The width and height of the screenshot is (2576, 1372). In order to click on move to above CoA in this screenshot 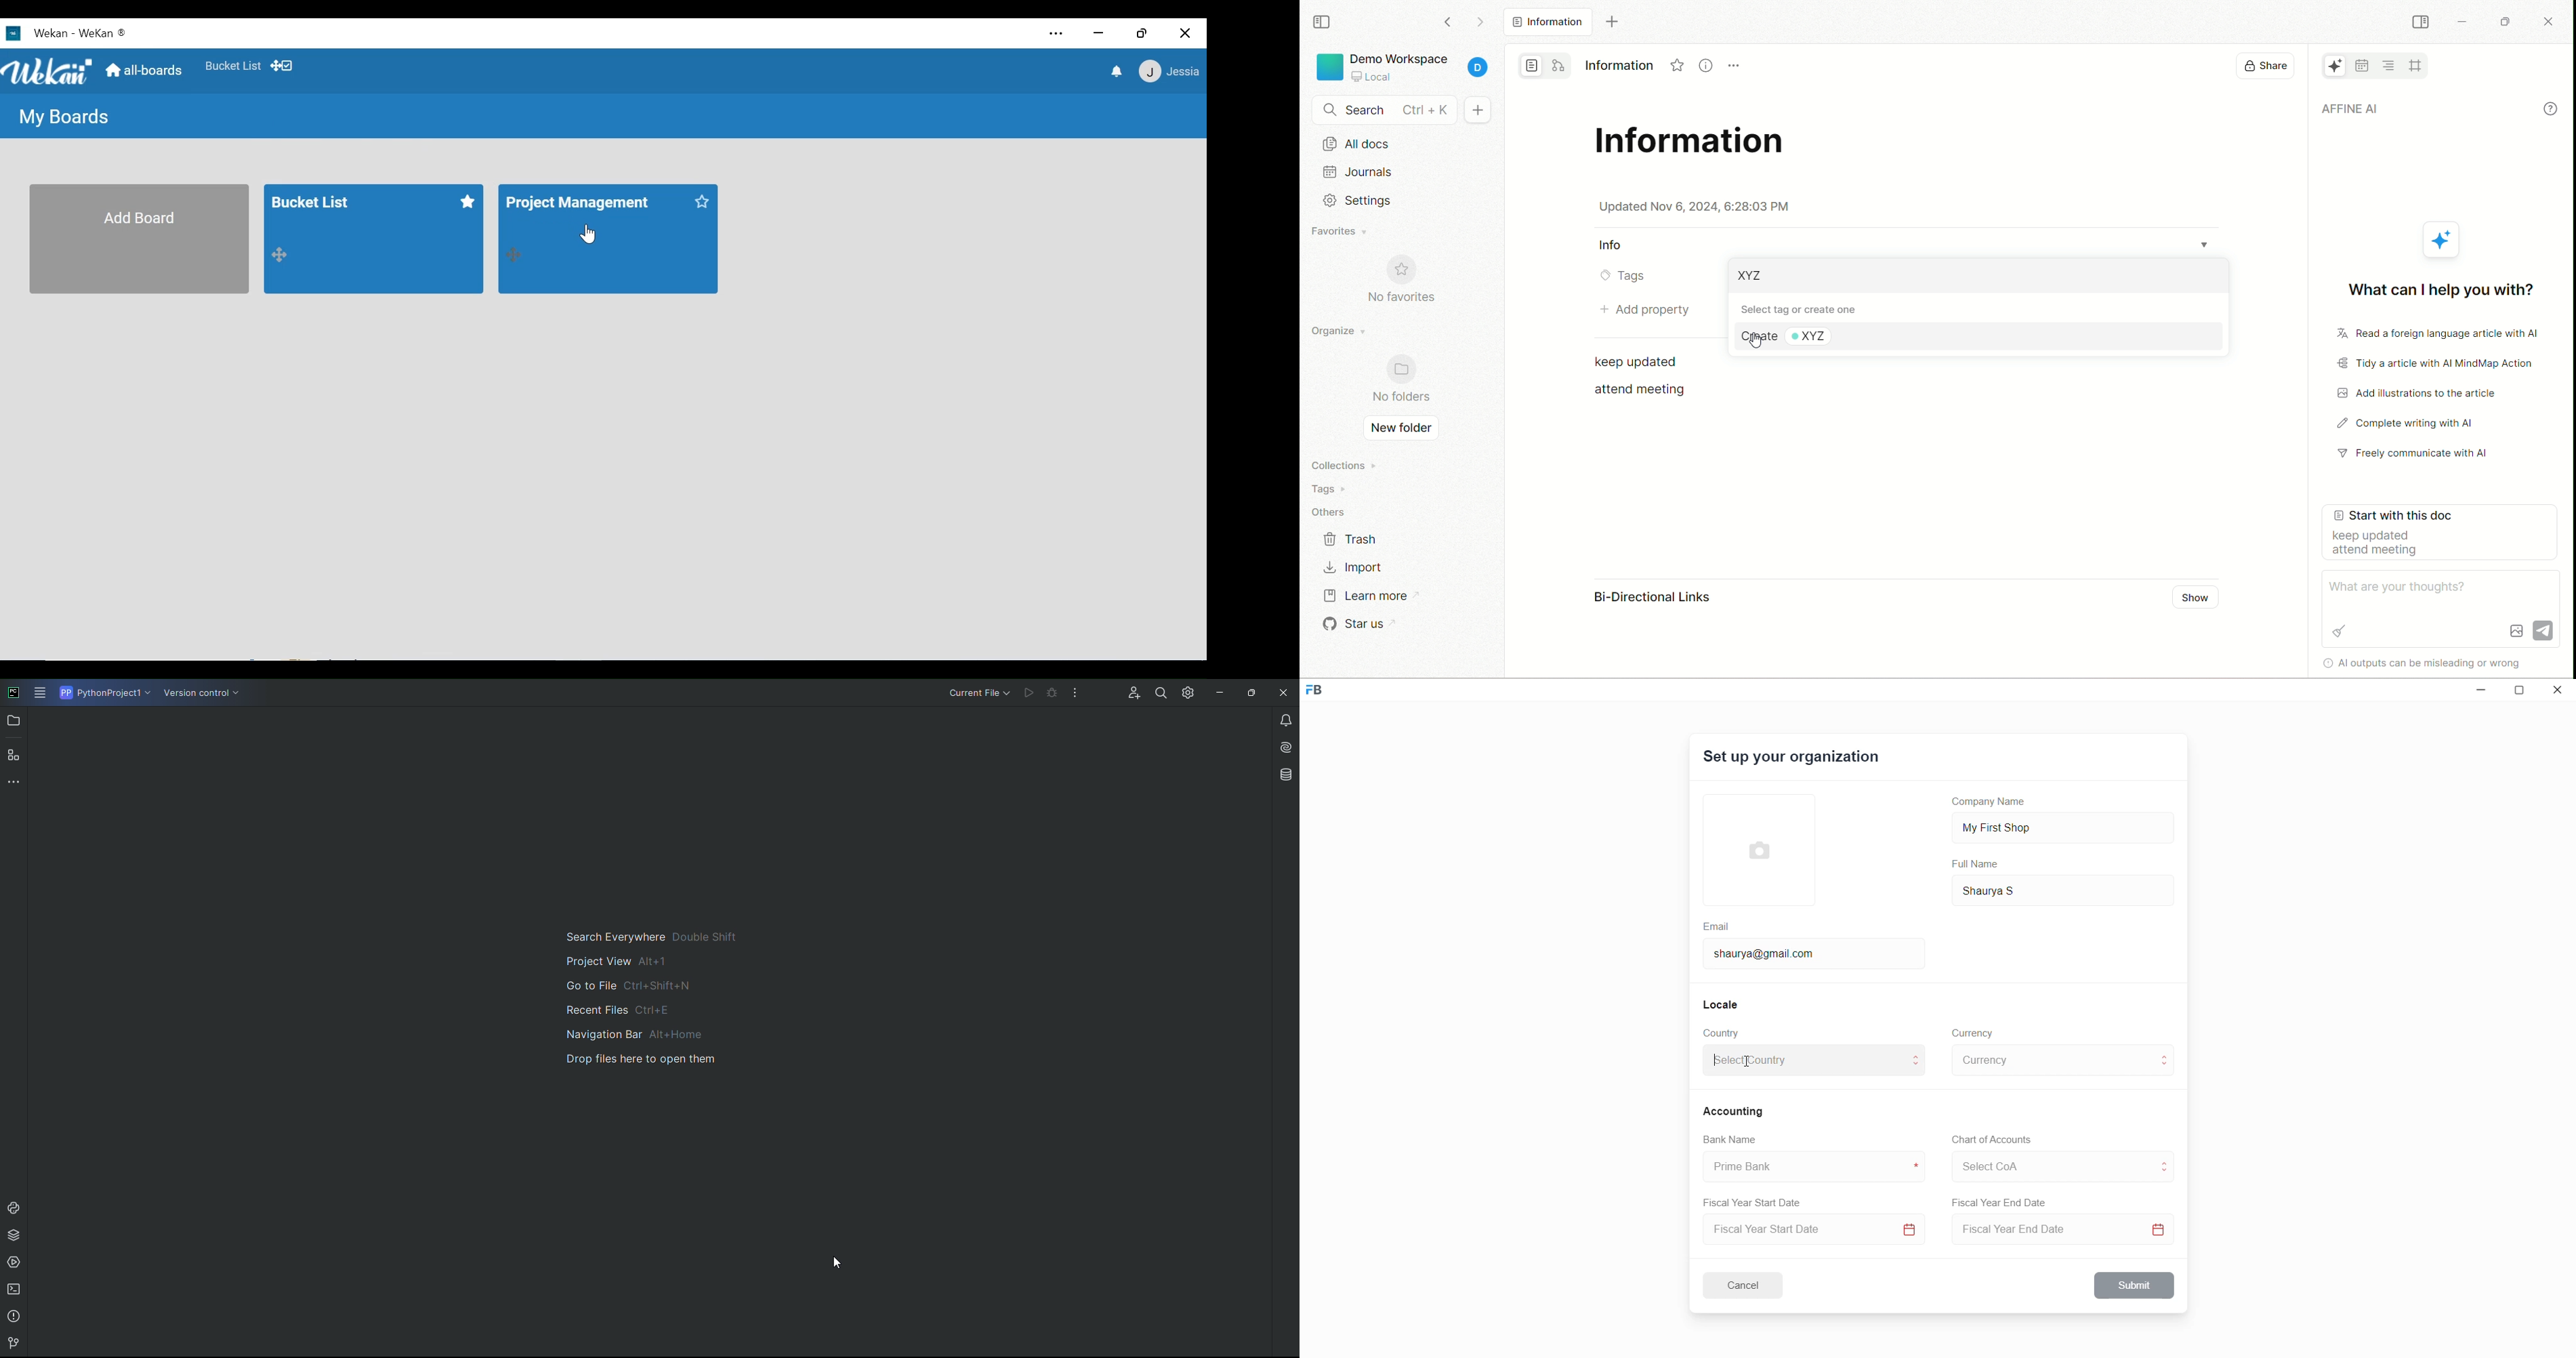, I will do `click(2167, 1161)`.